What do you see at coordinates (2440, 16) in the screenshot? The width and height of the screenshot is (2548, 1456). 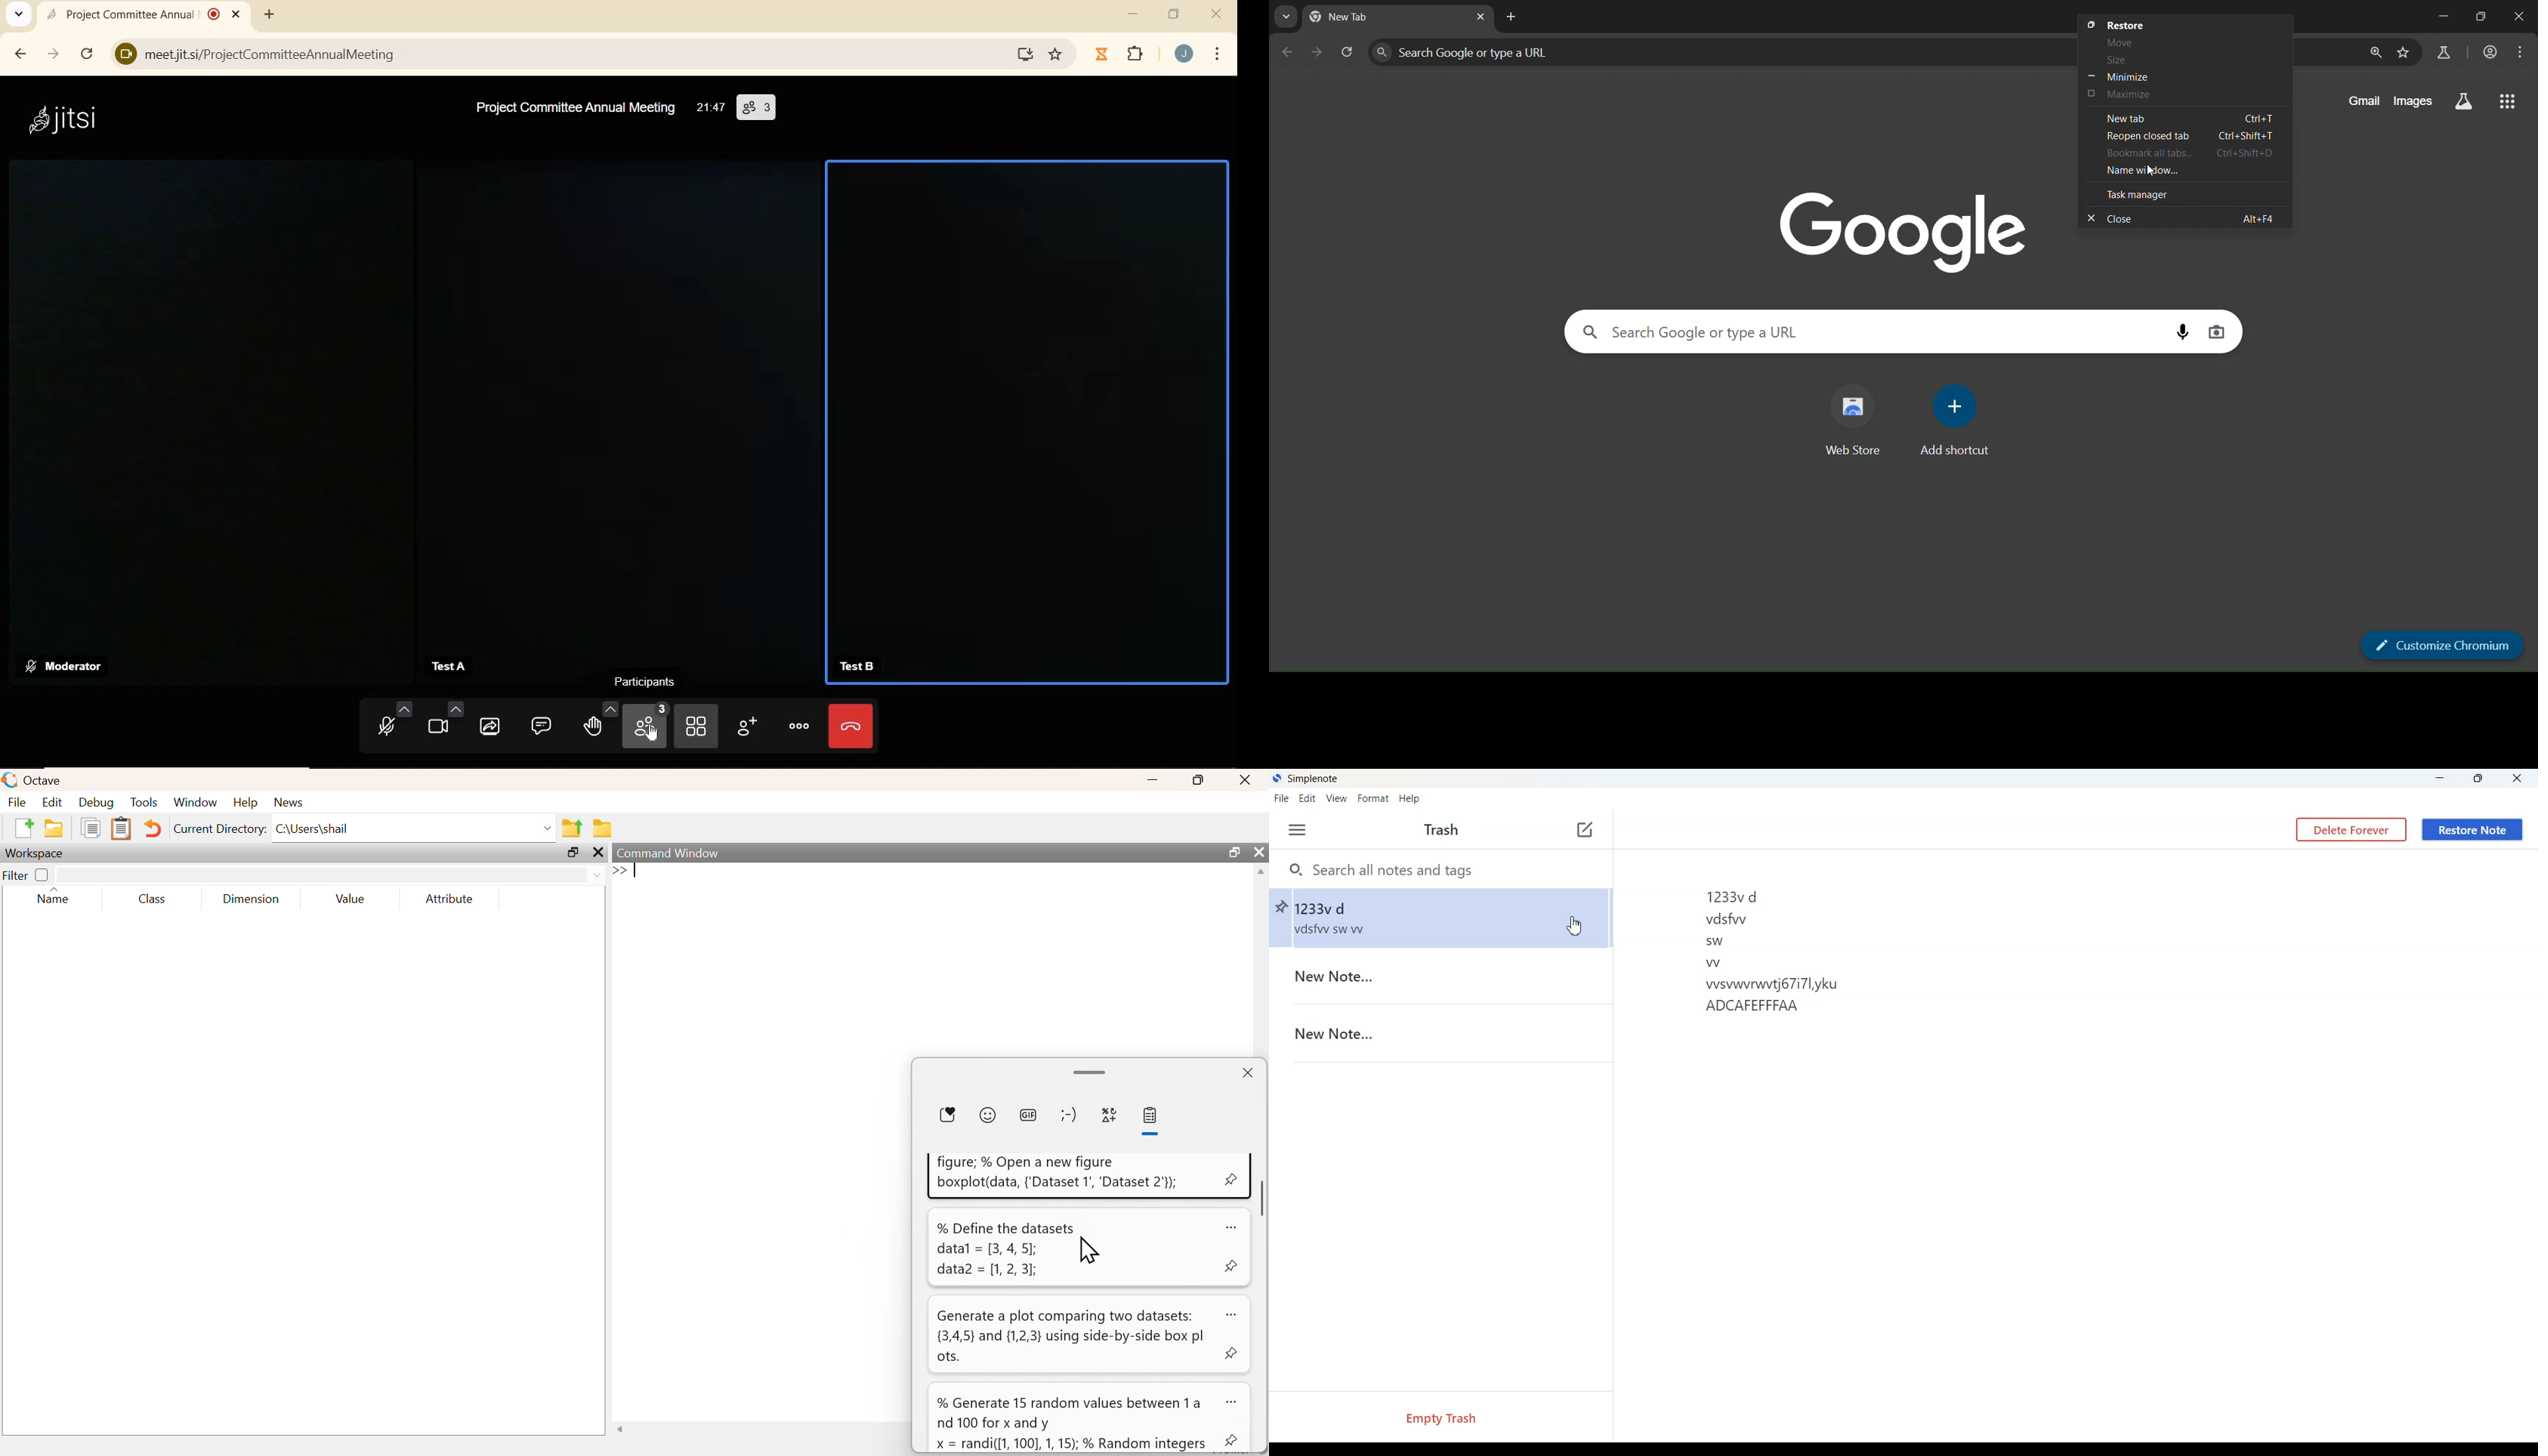 I see `minimize` at bounding box center [2440, 16].